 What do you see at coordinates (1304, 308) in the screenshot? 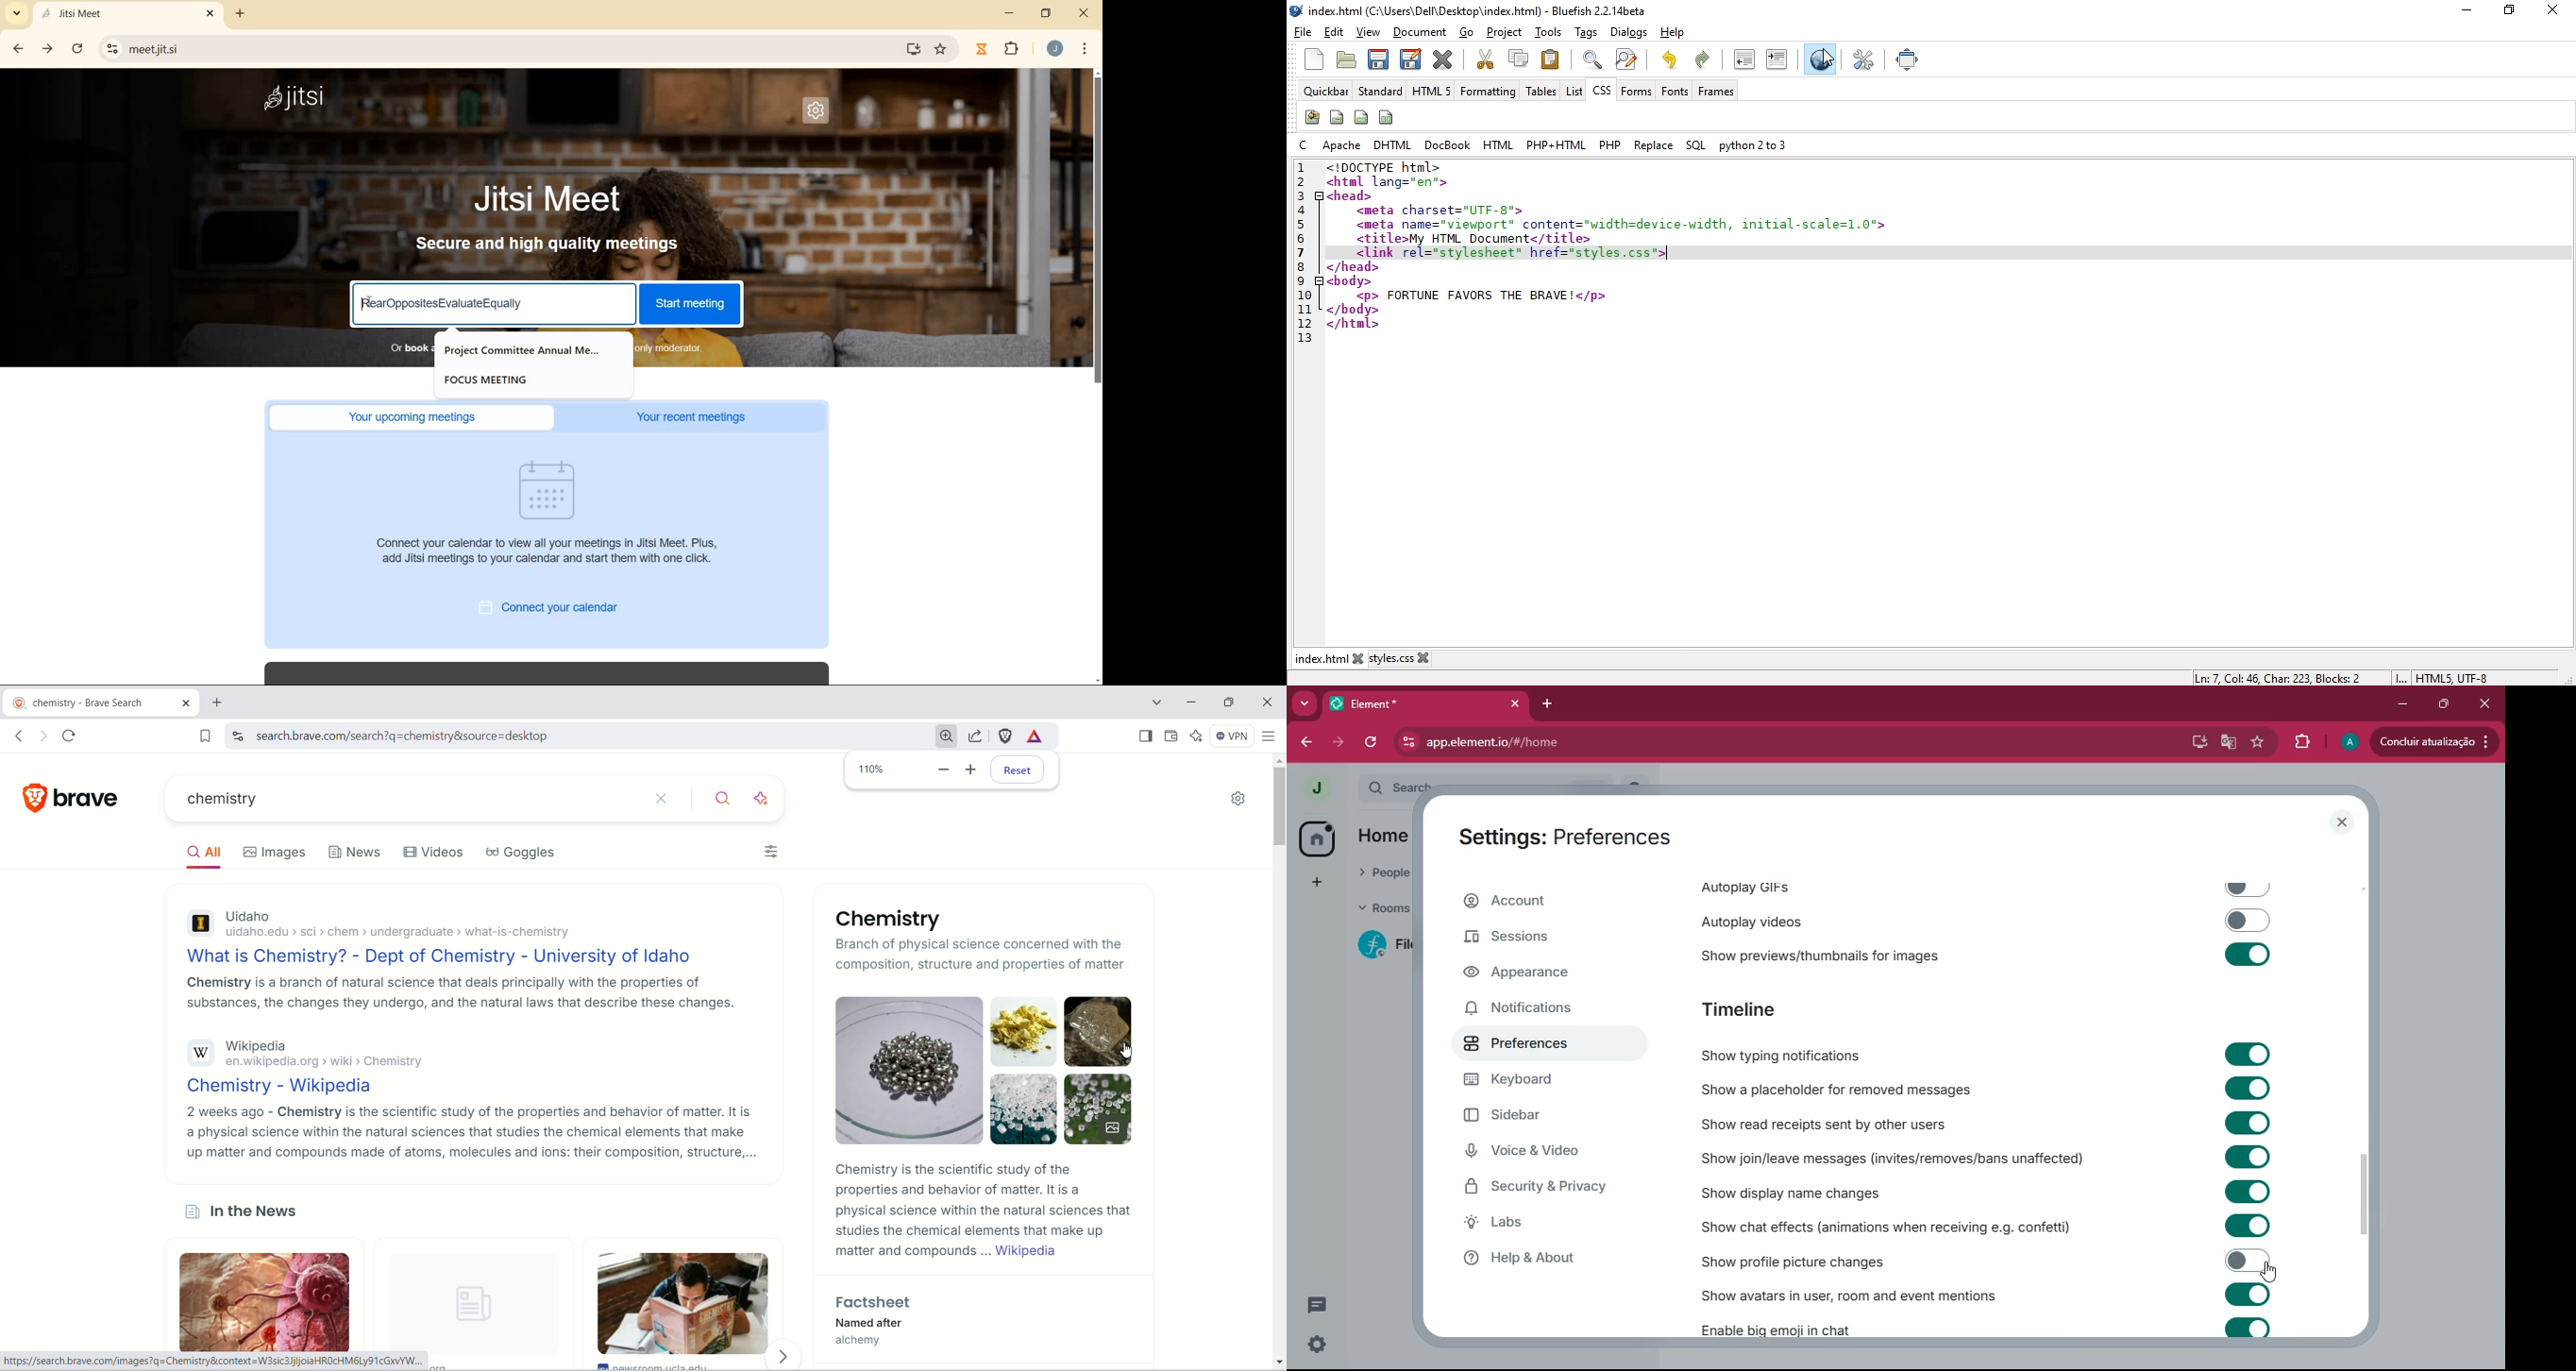
I see `11` at bounding box center [1304, 308].